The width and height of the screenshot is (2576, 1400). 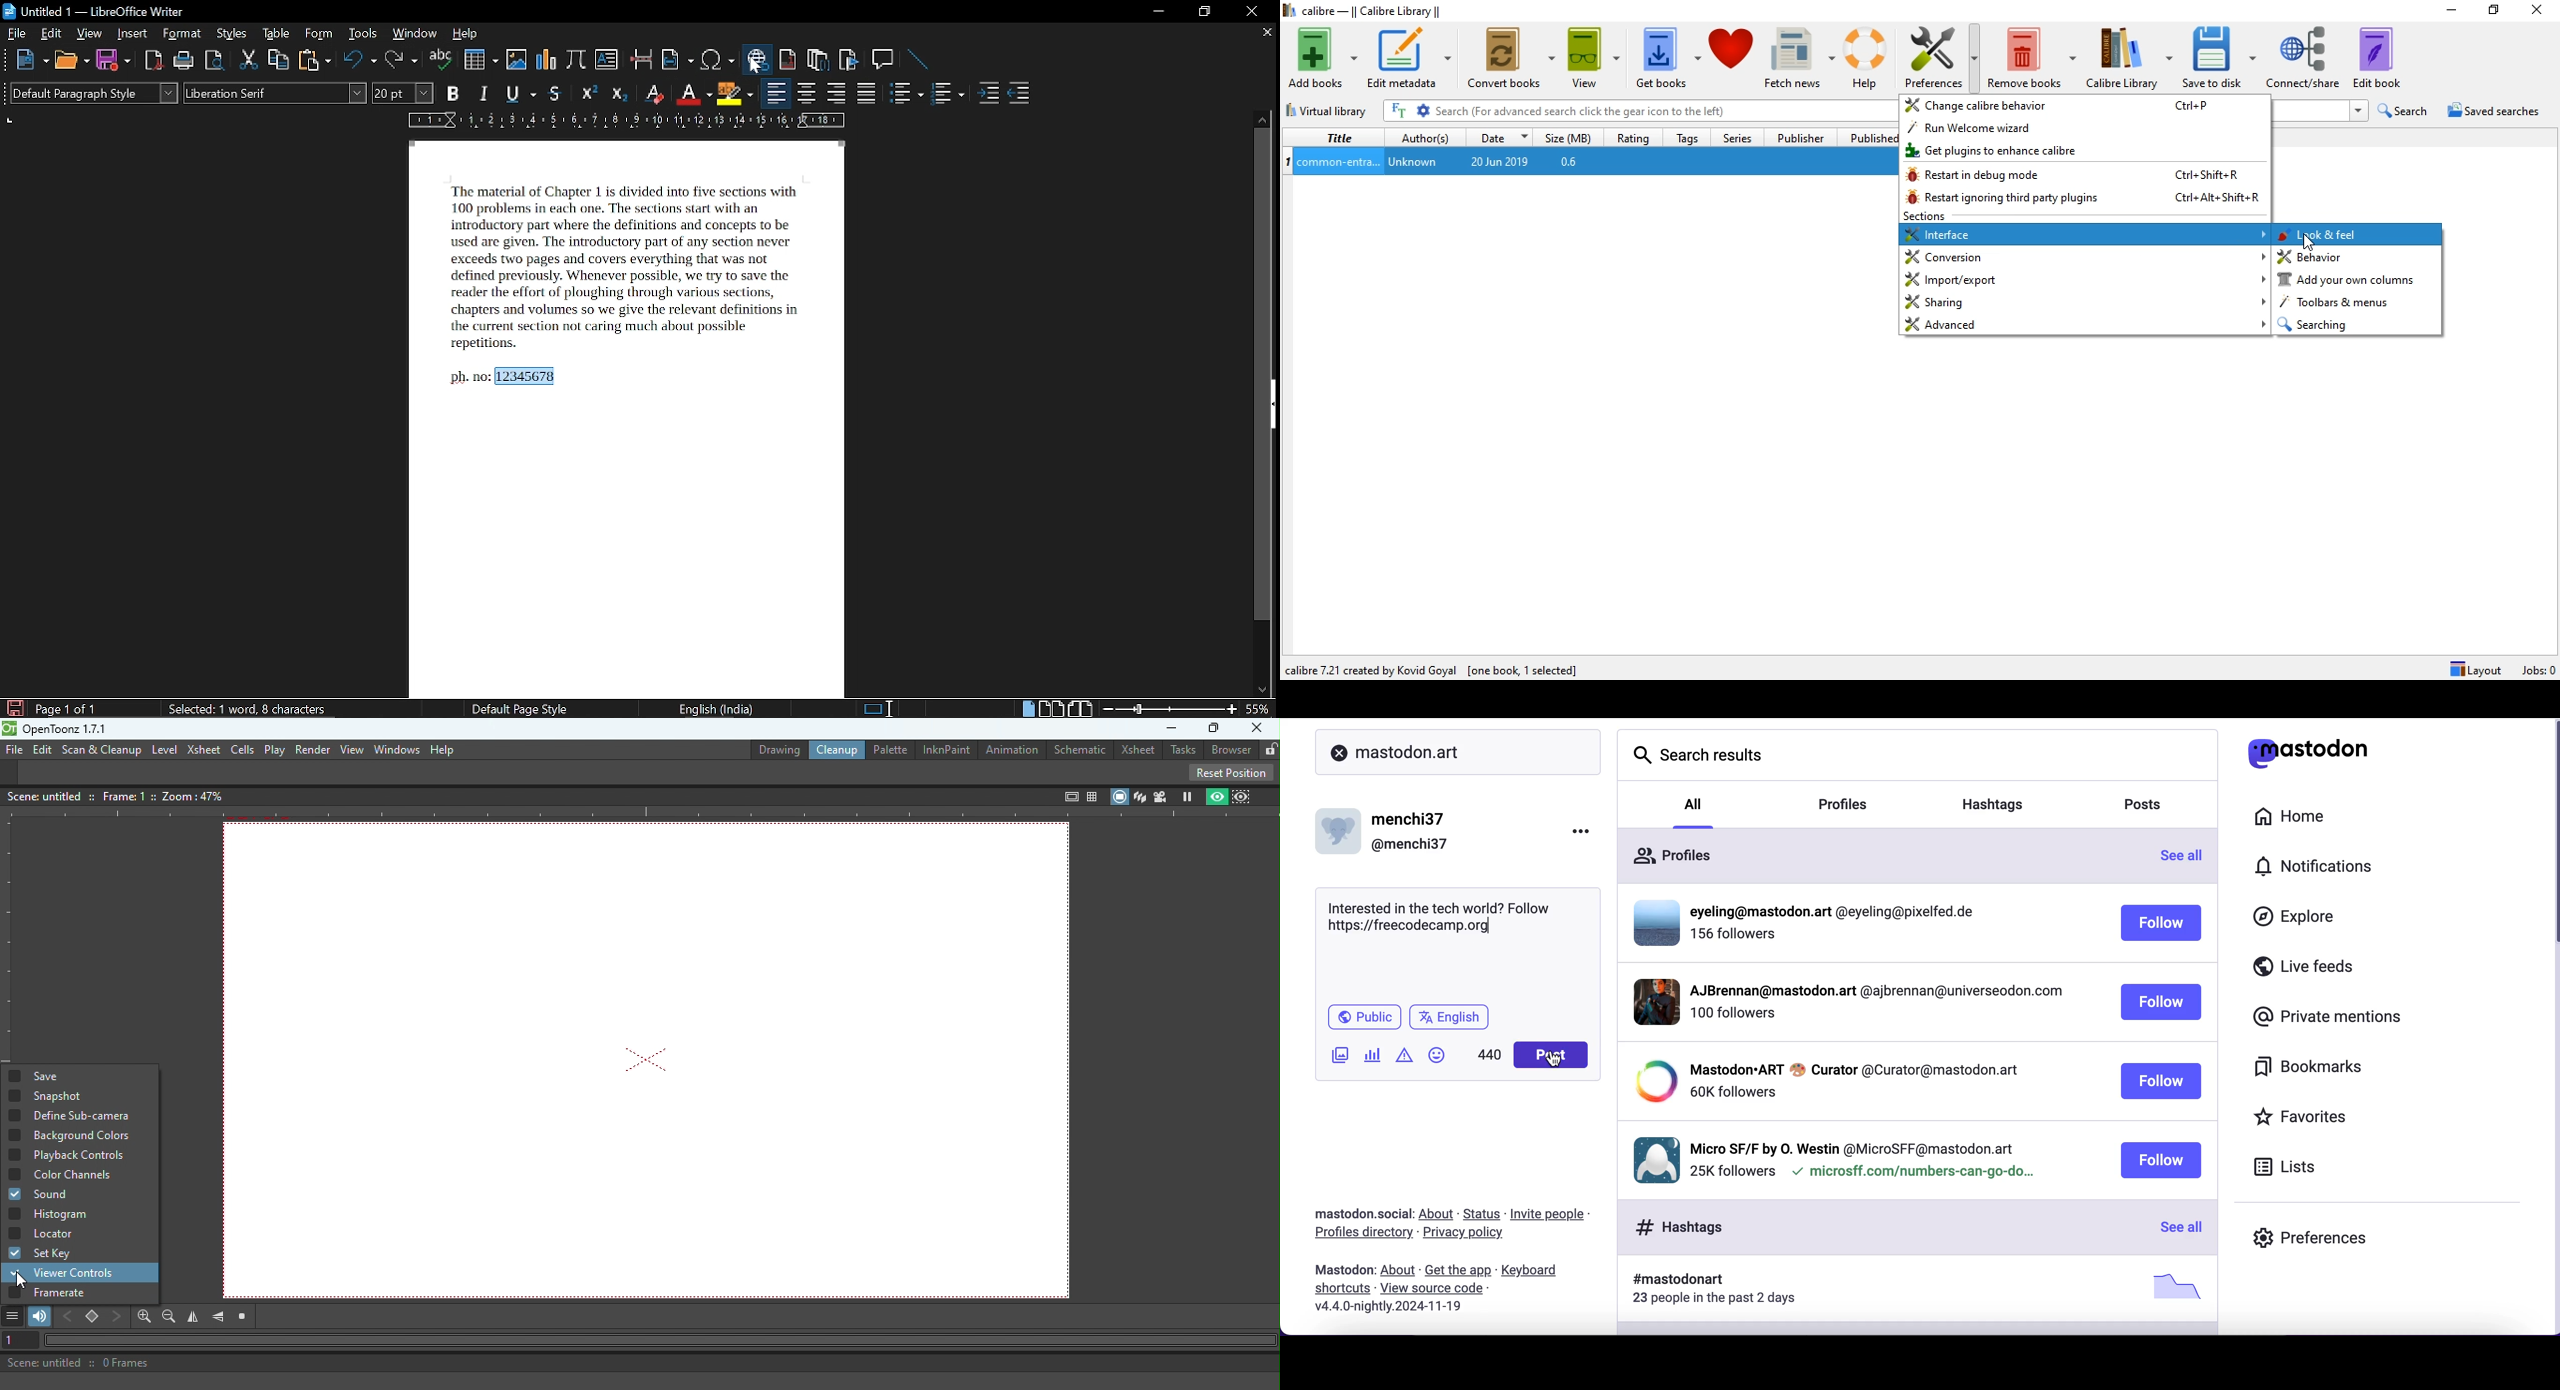 I want to click on mastodon.art, so click(x=1439, y=752).